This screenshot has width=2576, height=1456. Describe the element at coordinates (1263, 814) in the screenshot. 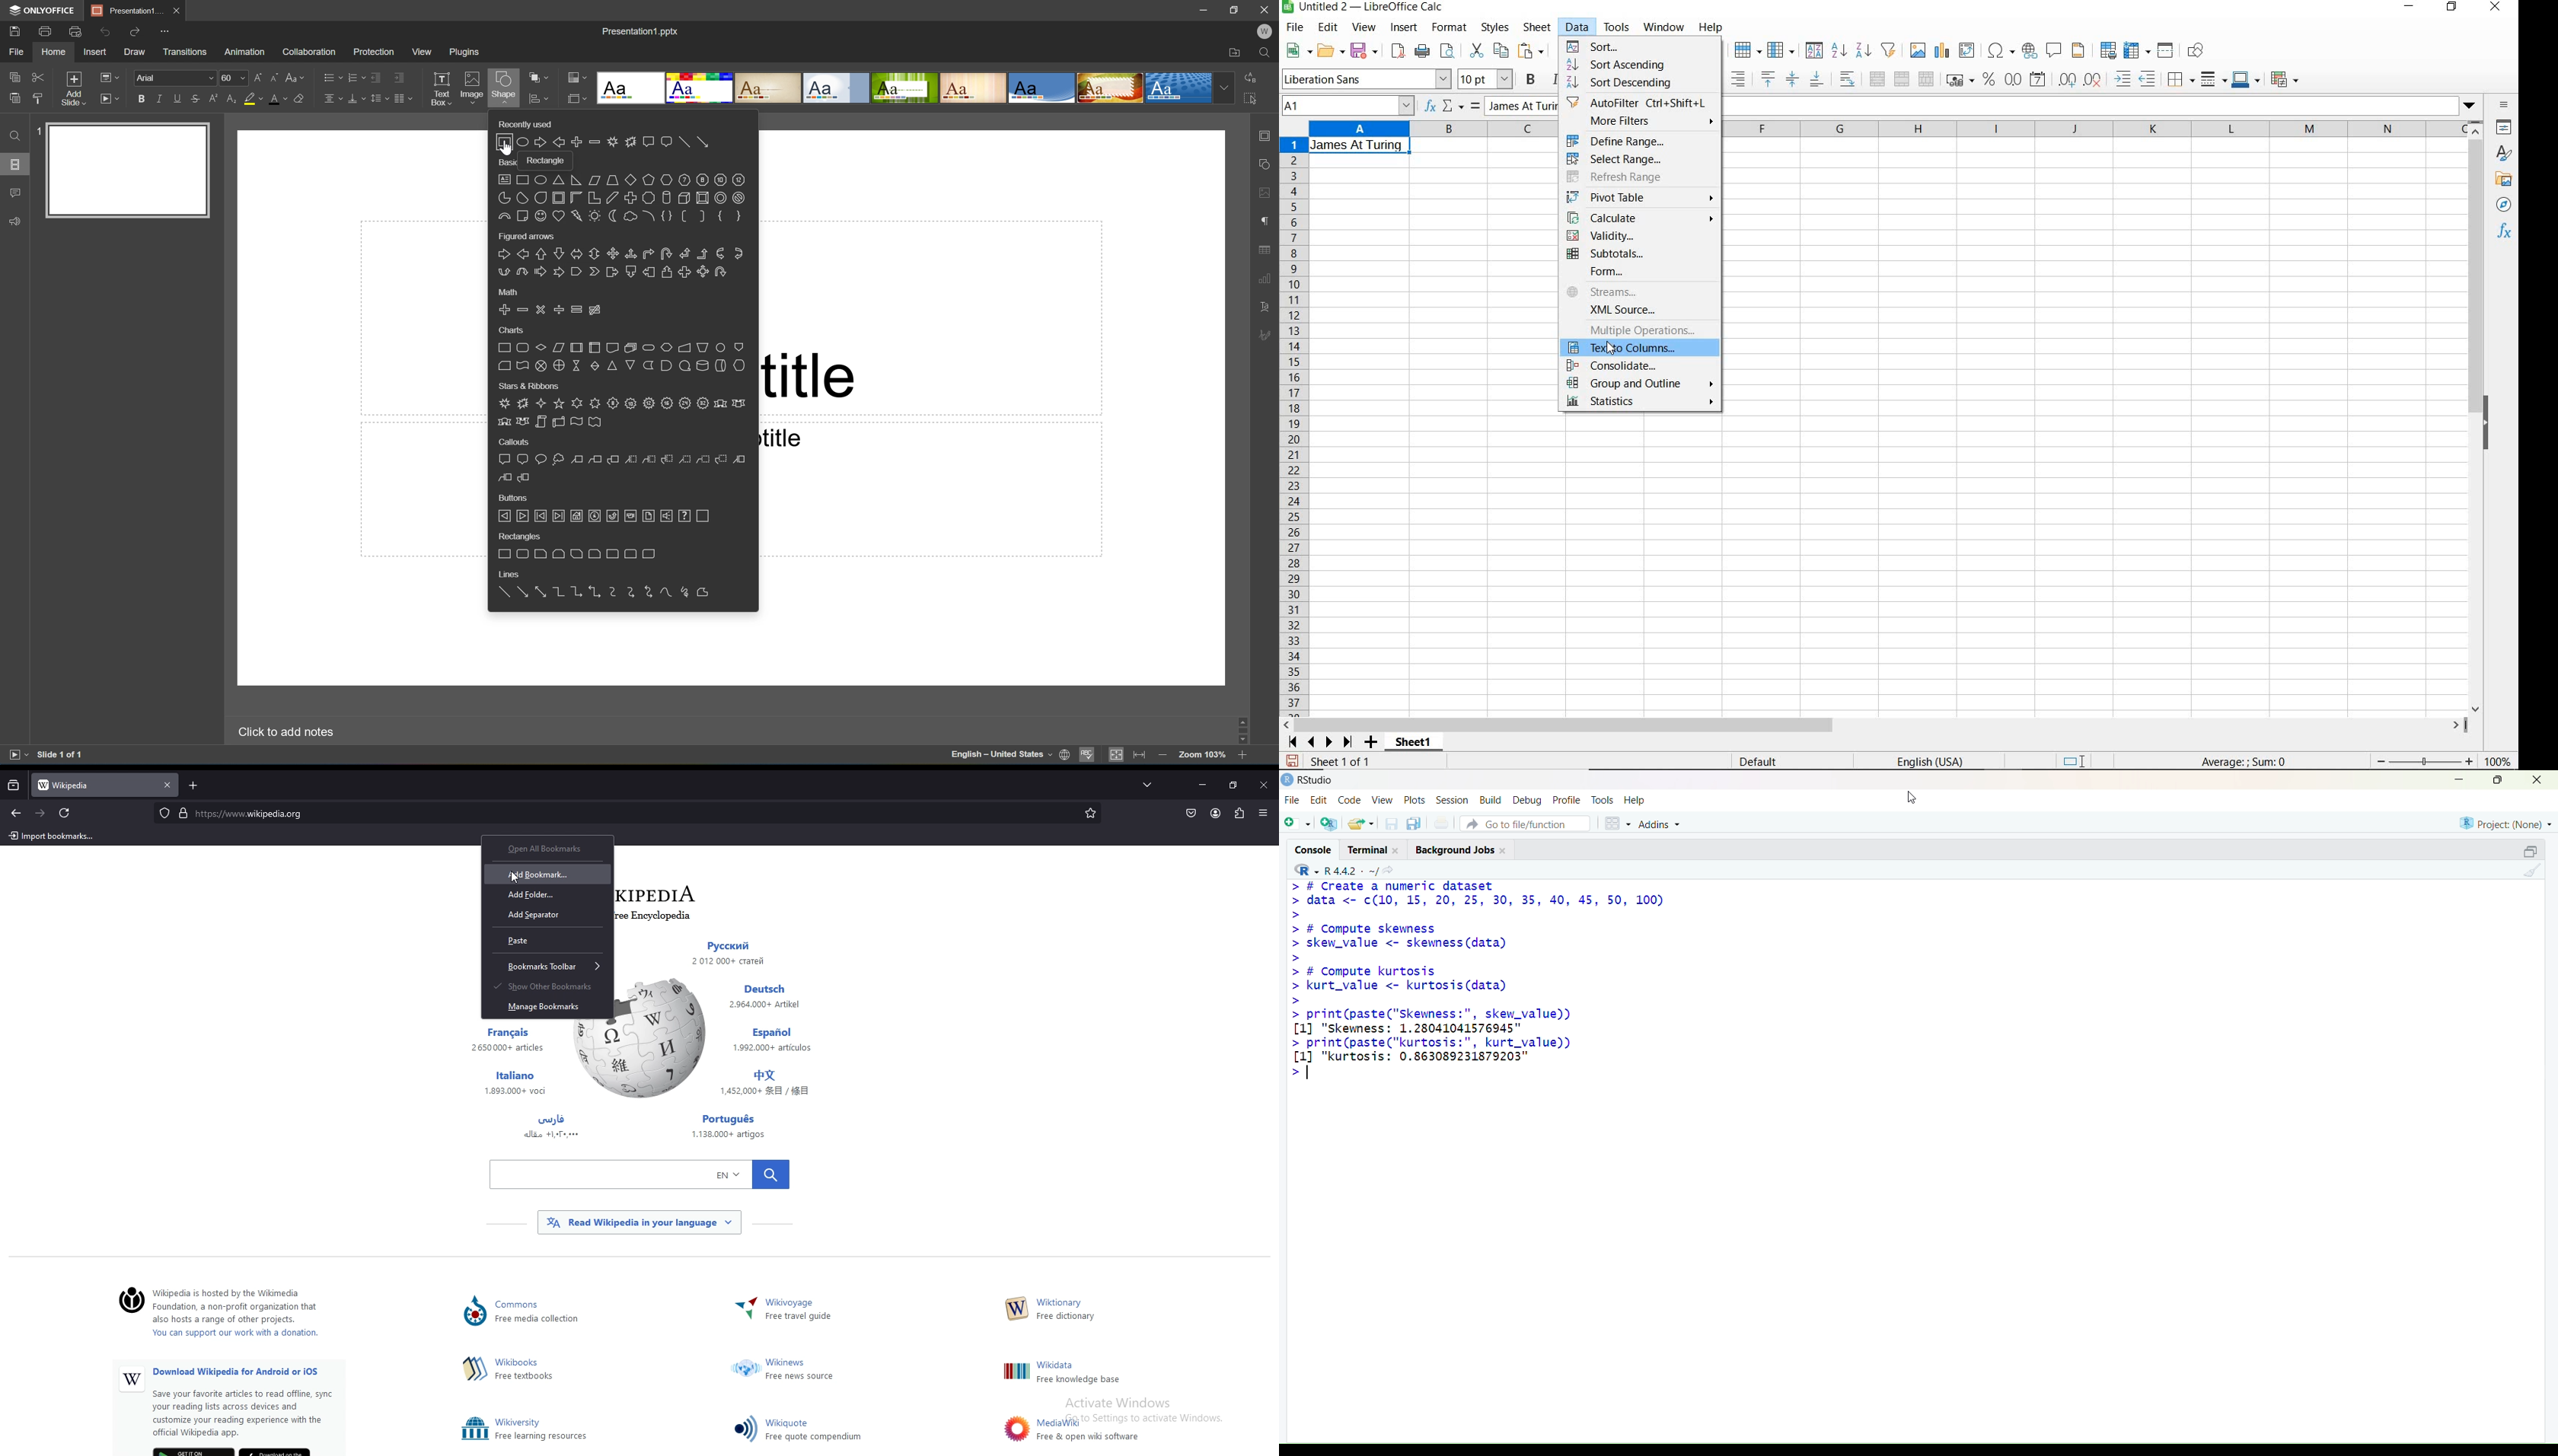

I see `` at that location.